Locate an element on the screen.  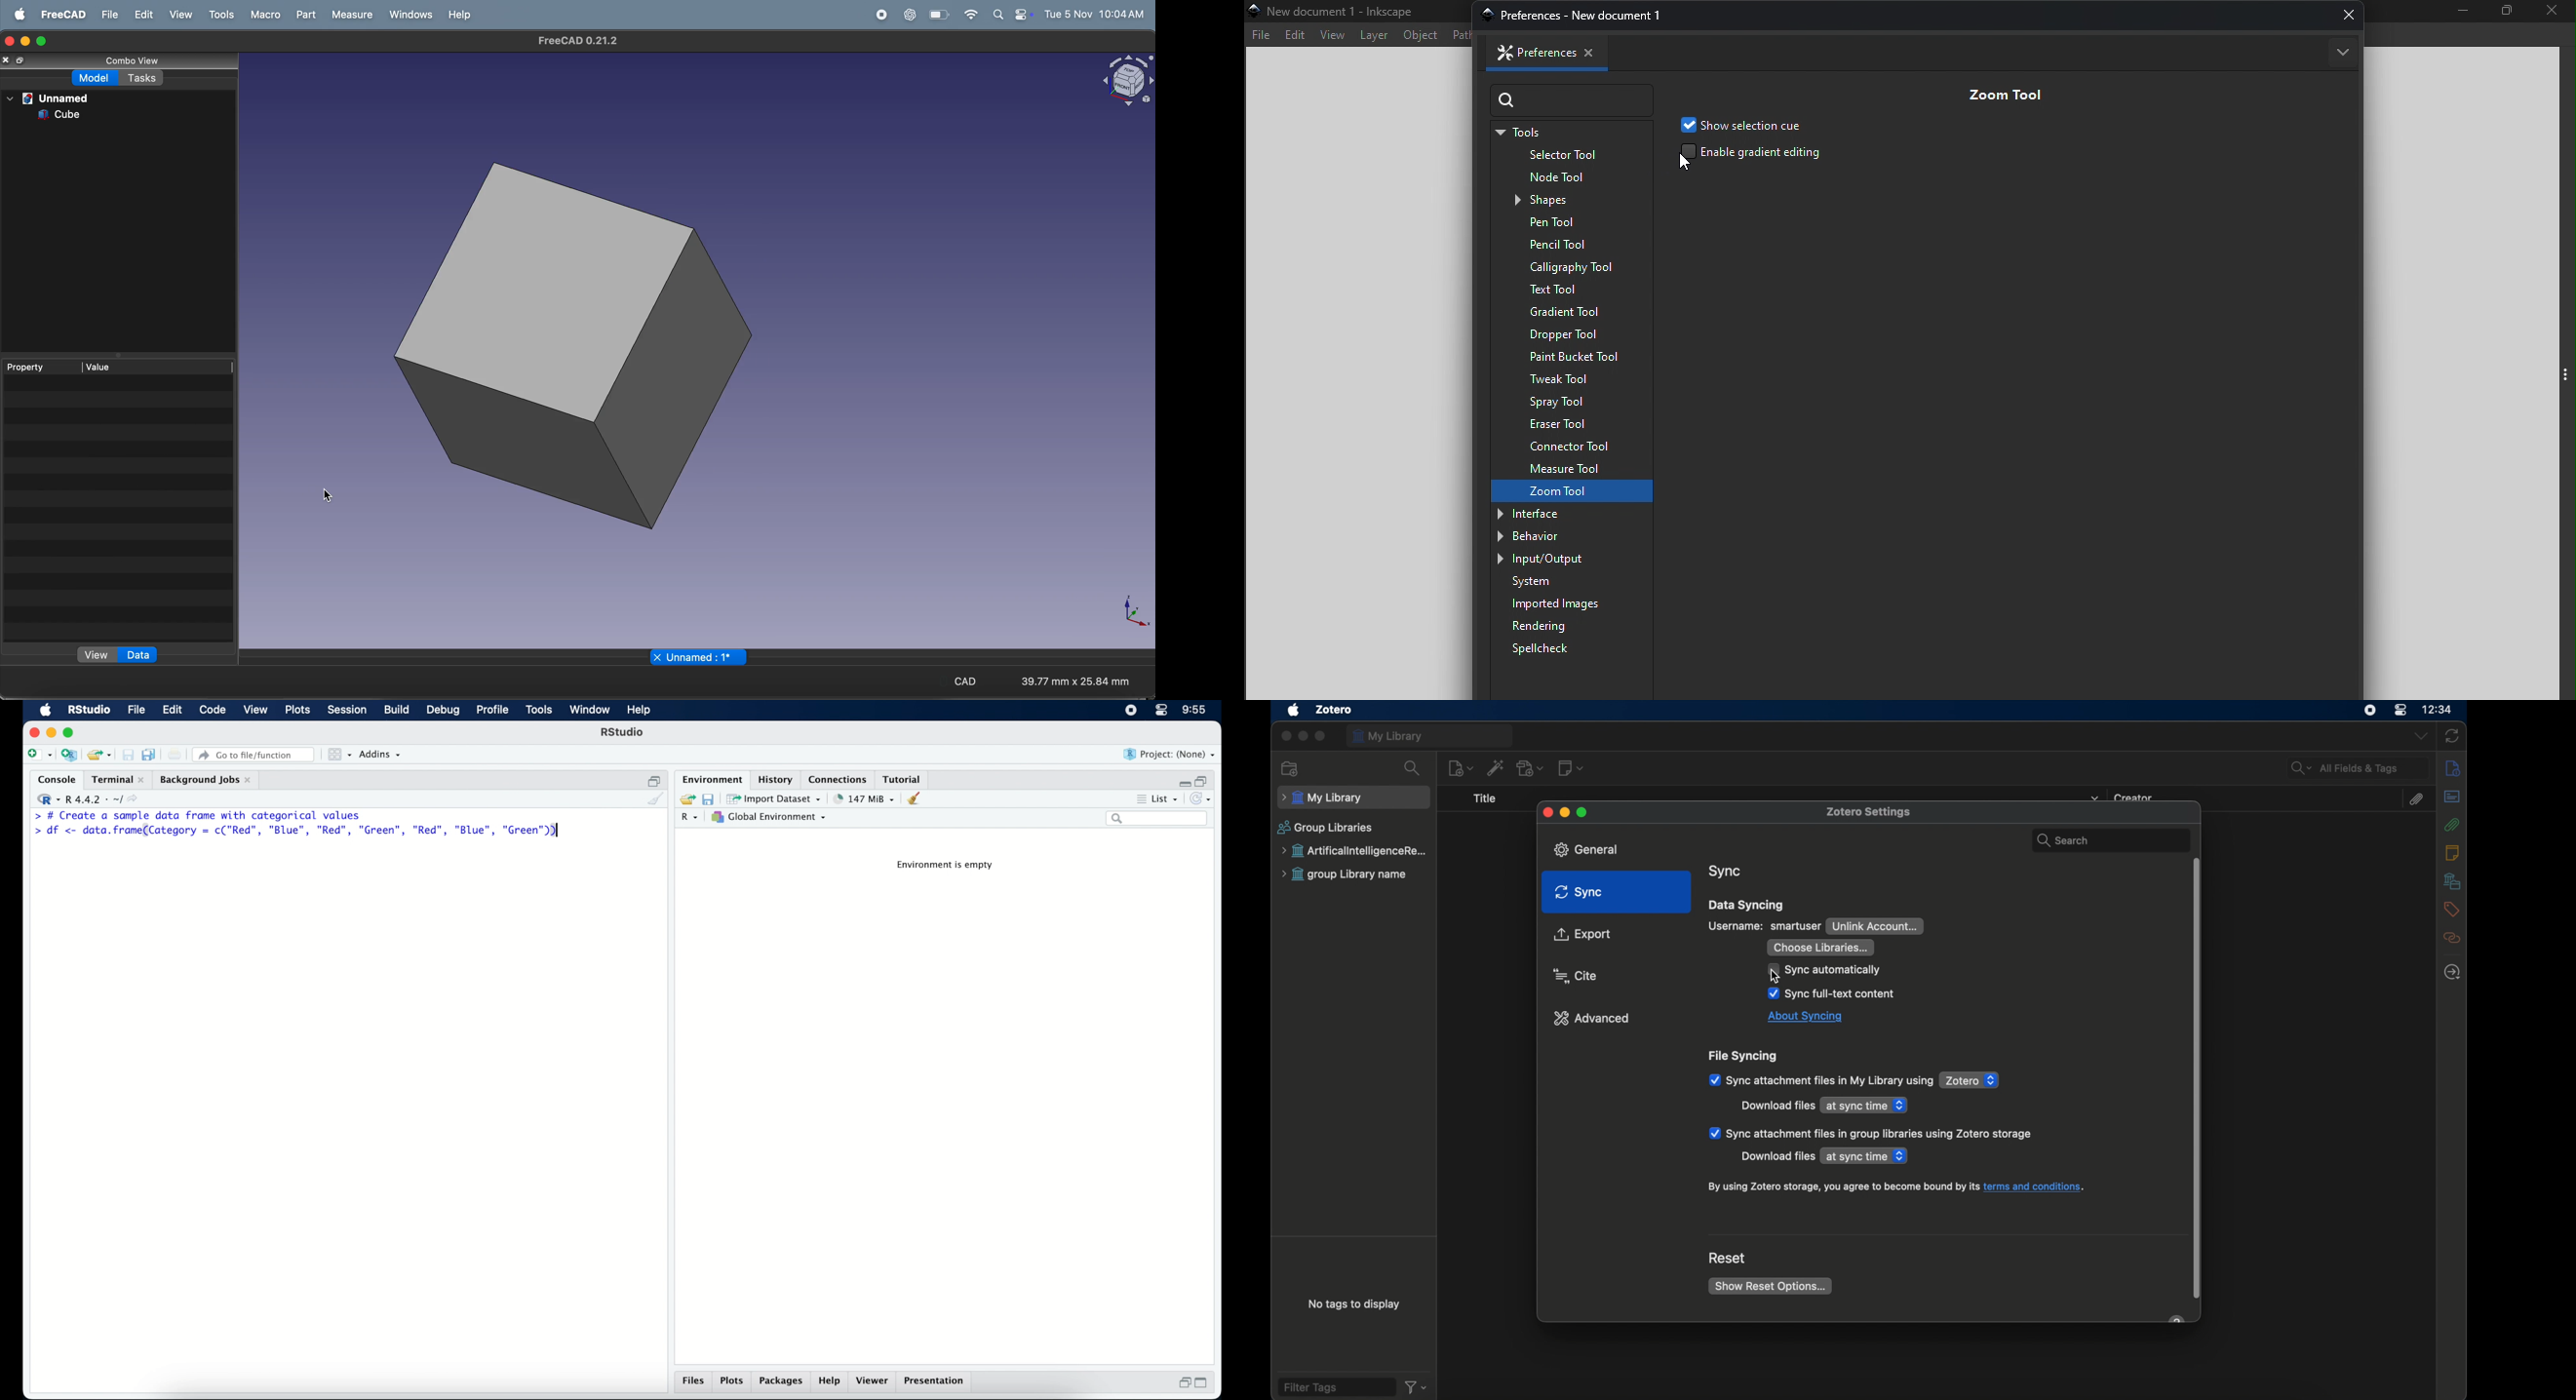
build is located at coordinates (397, 710).